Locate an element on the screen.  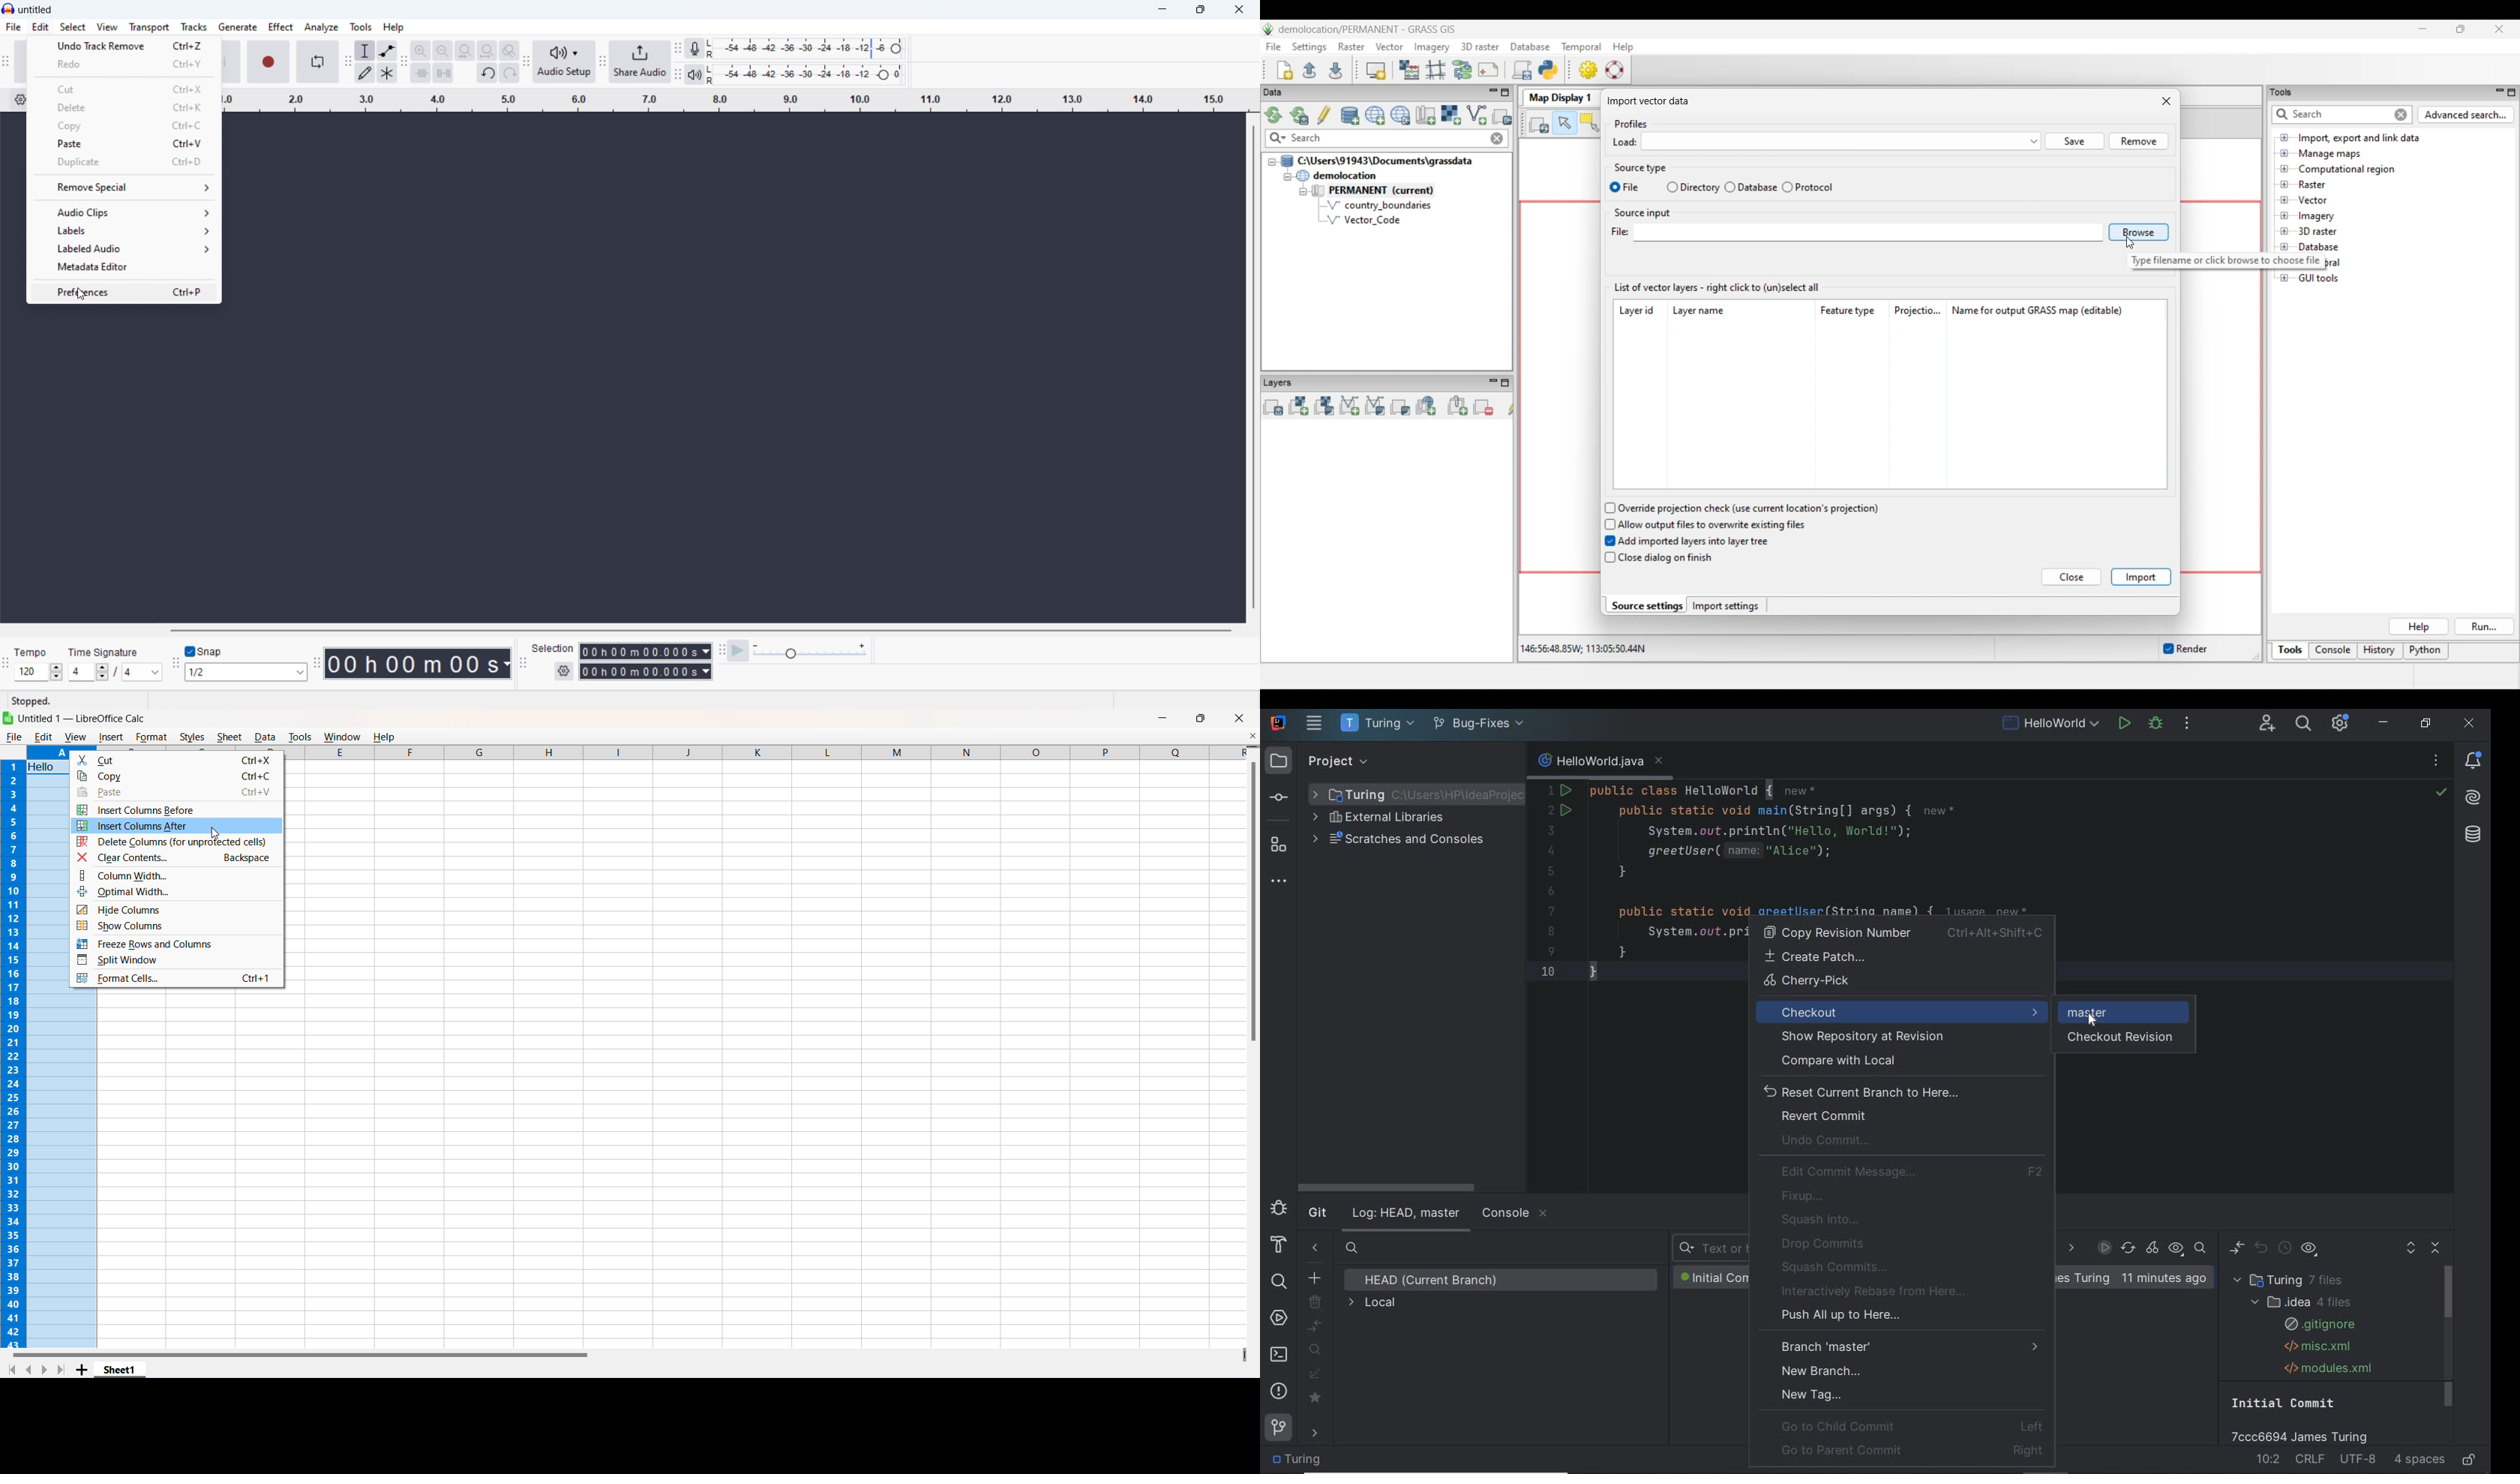
generate is located at coordinates (238, 27).